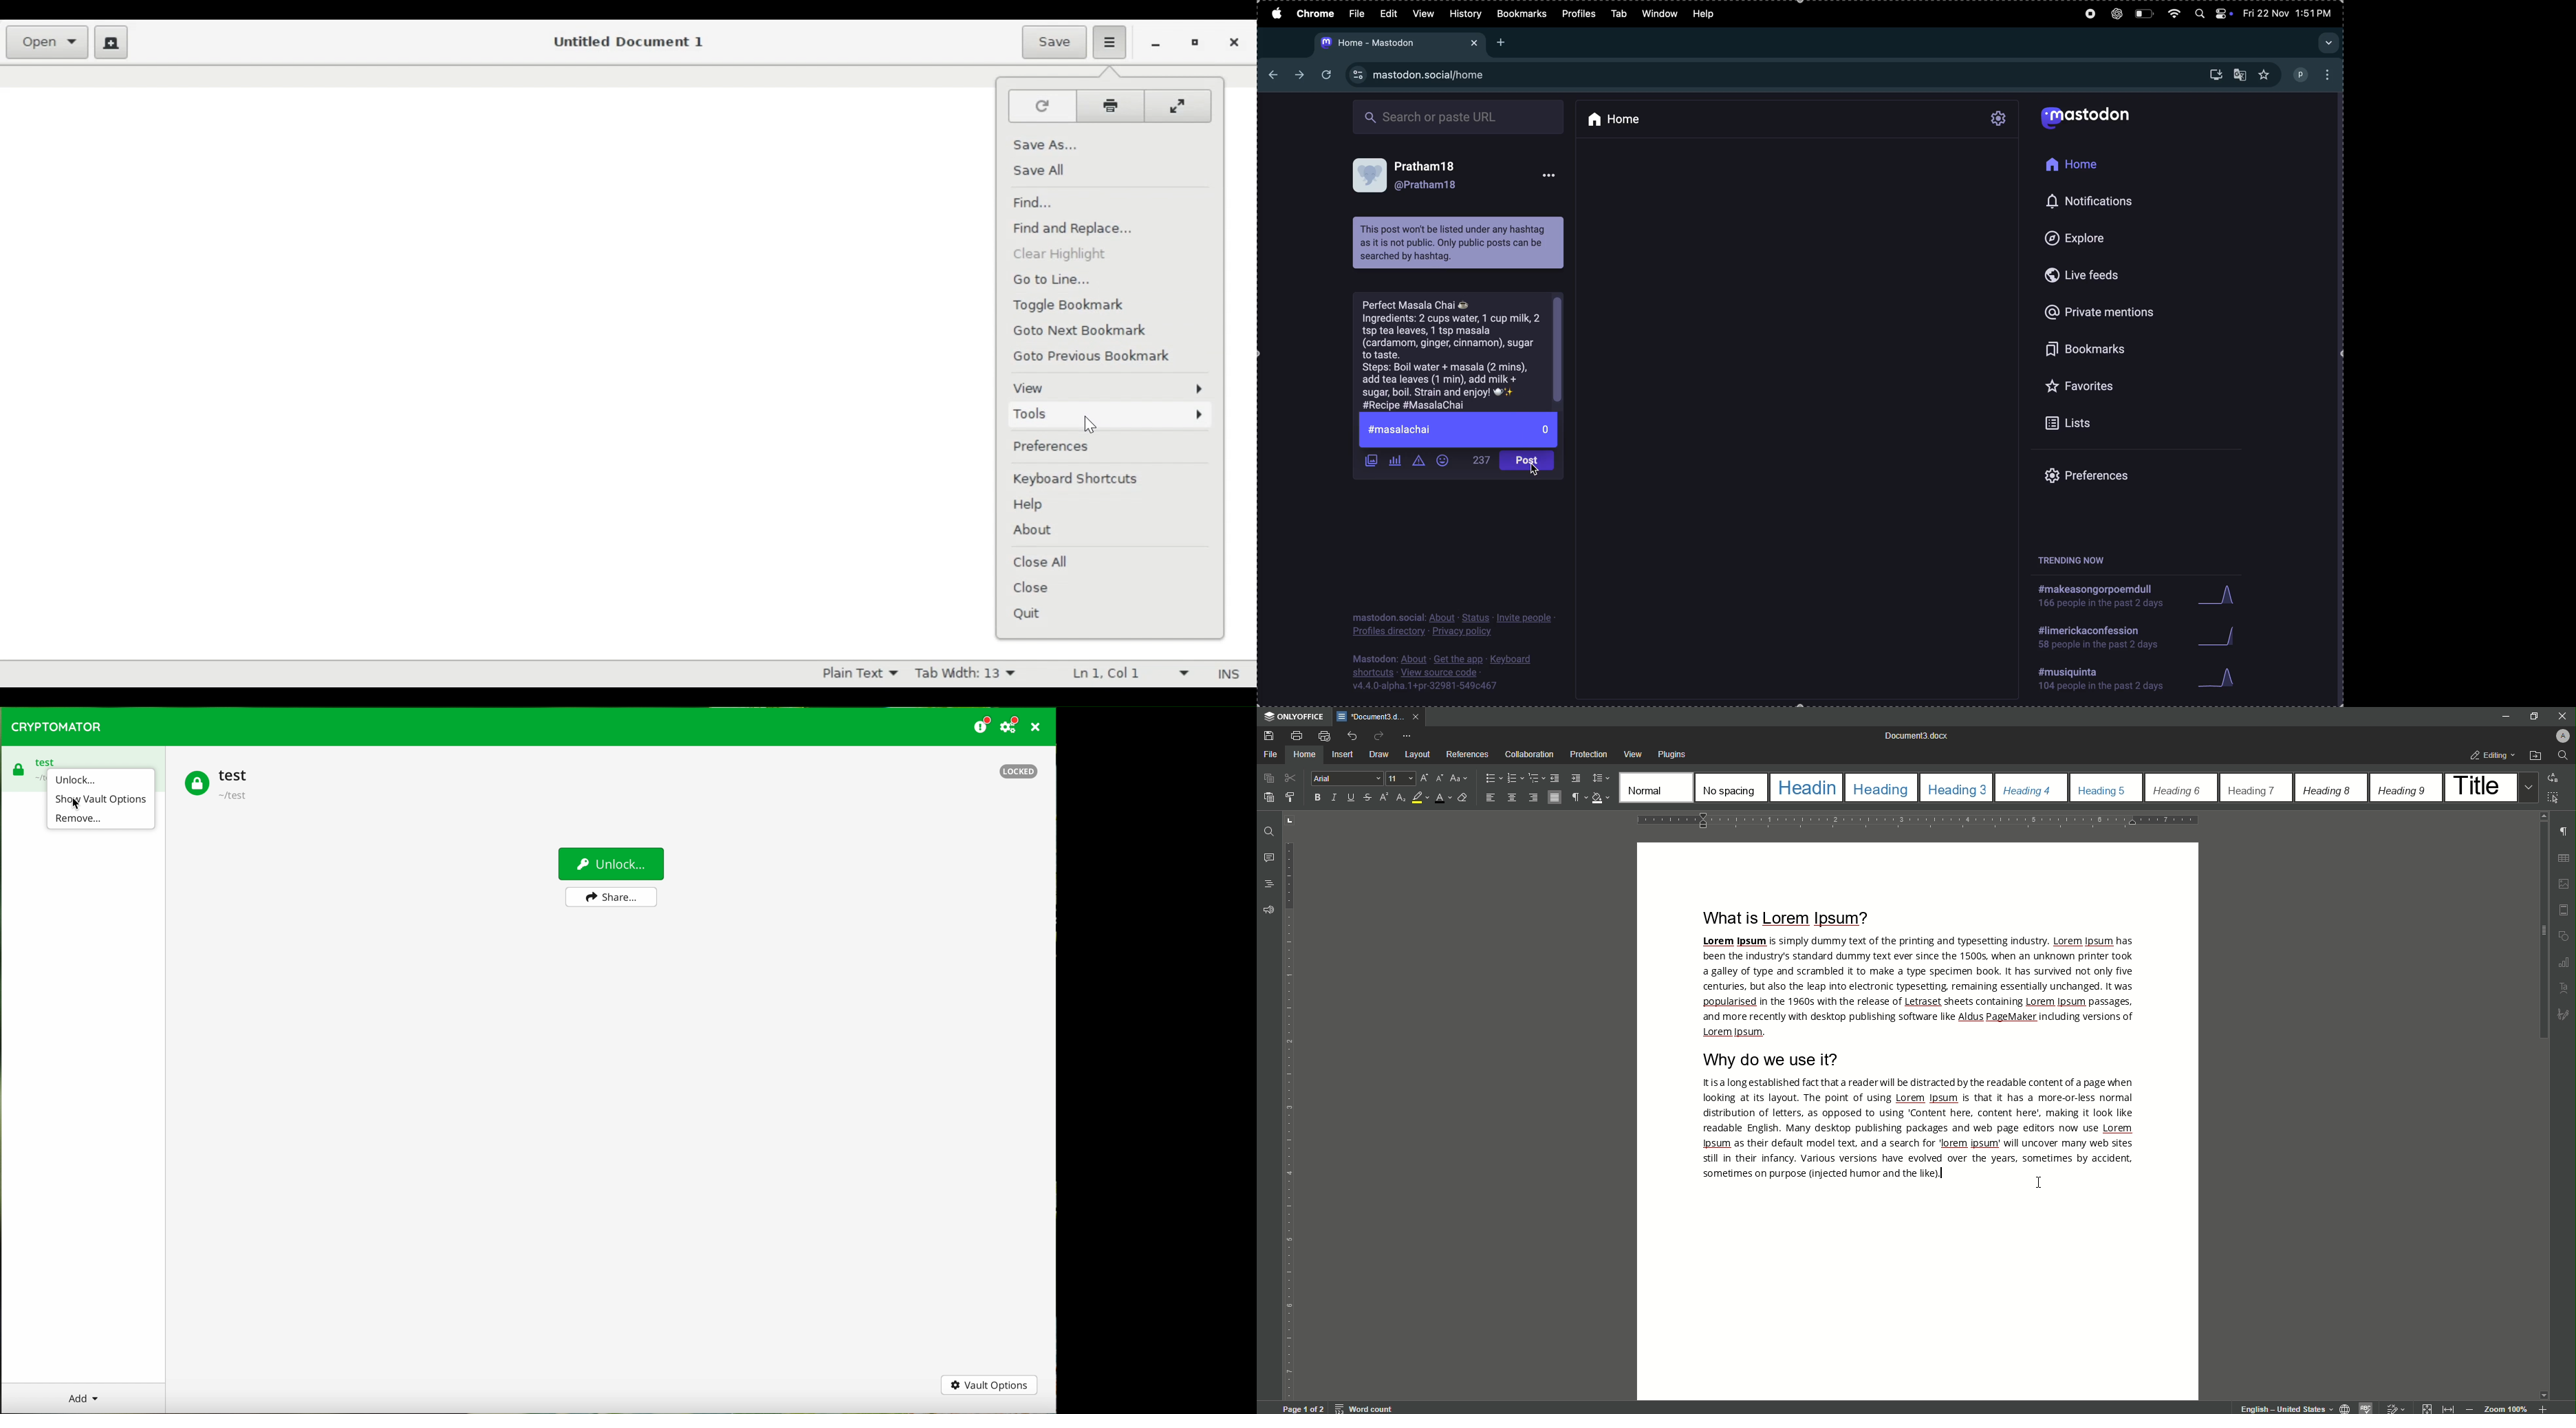  What do you see at coordinates (2099, 679) in the screenshot?
I see `hashtags` at bounding box center [2099, 679].